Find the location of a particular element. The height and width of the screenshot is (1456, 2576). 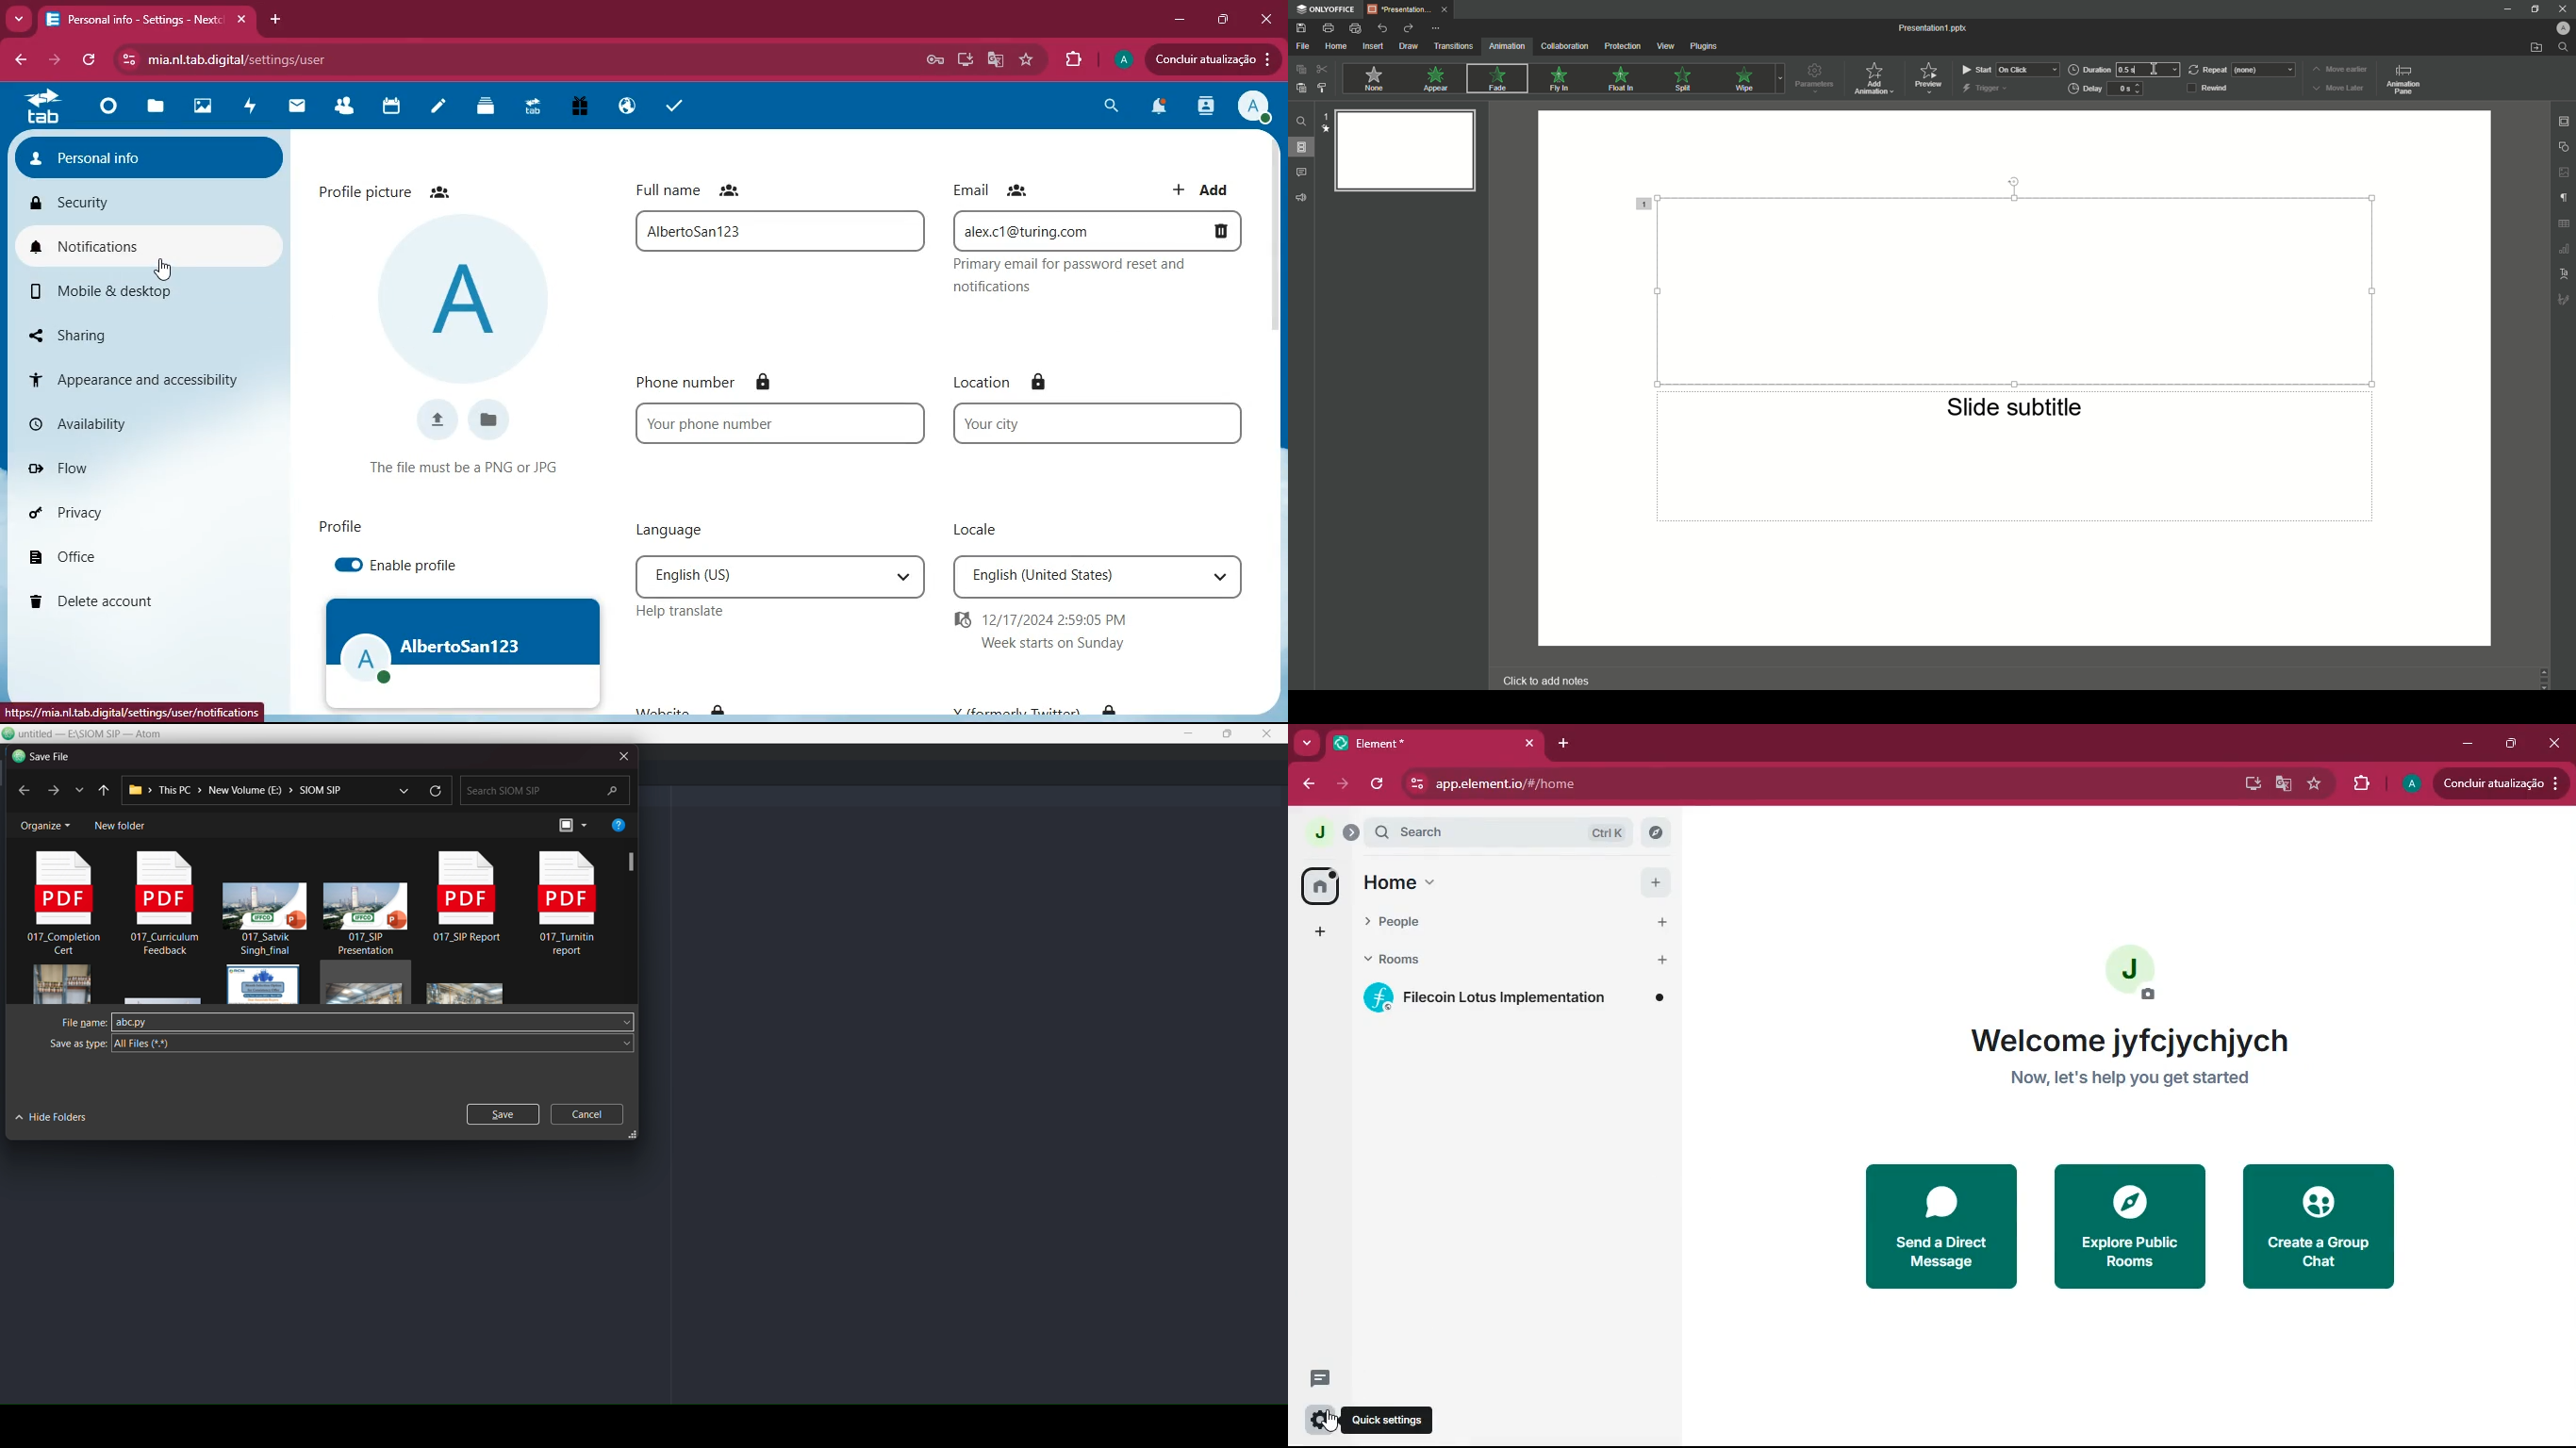

Appear is located at coordinates (1437, 80).